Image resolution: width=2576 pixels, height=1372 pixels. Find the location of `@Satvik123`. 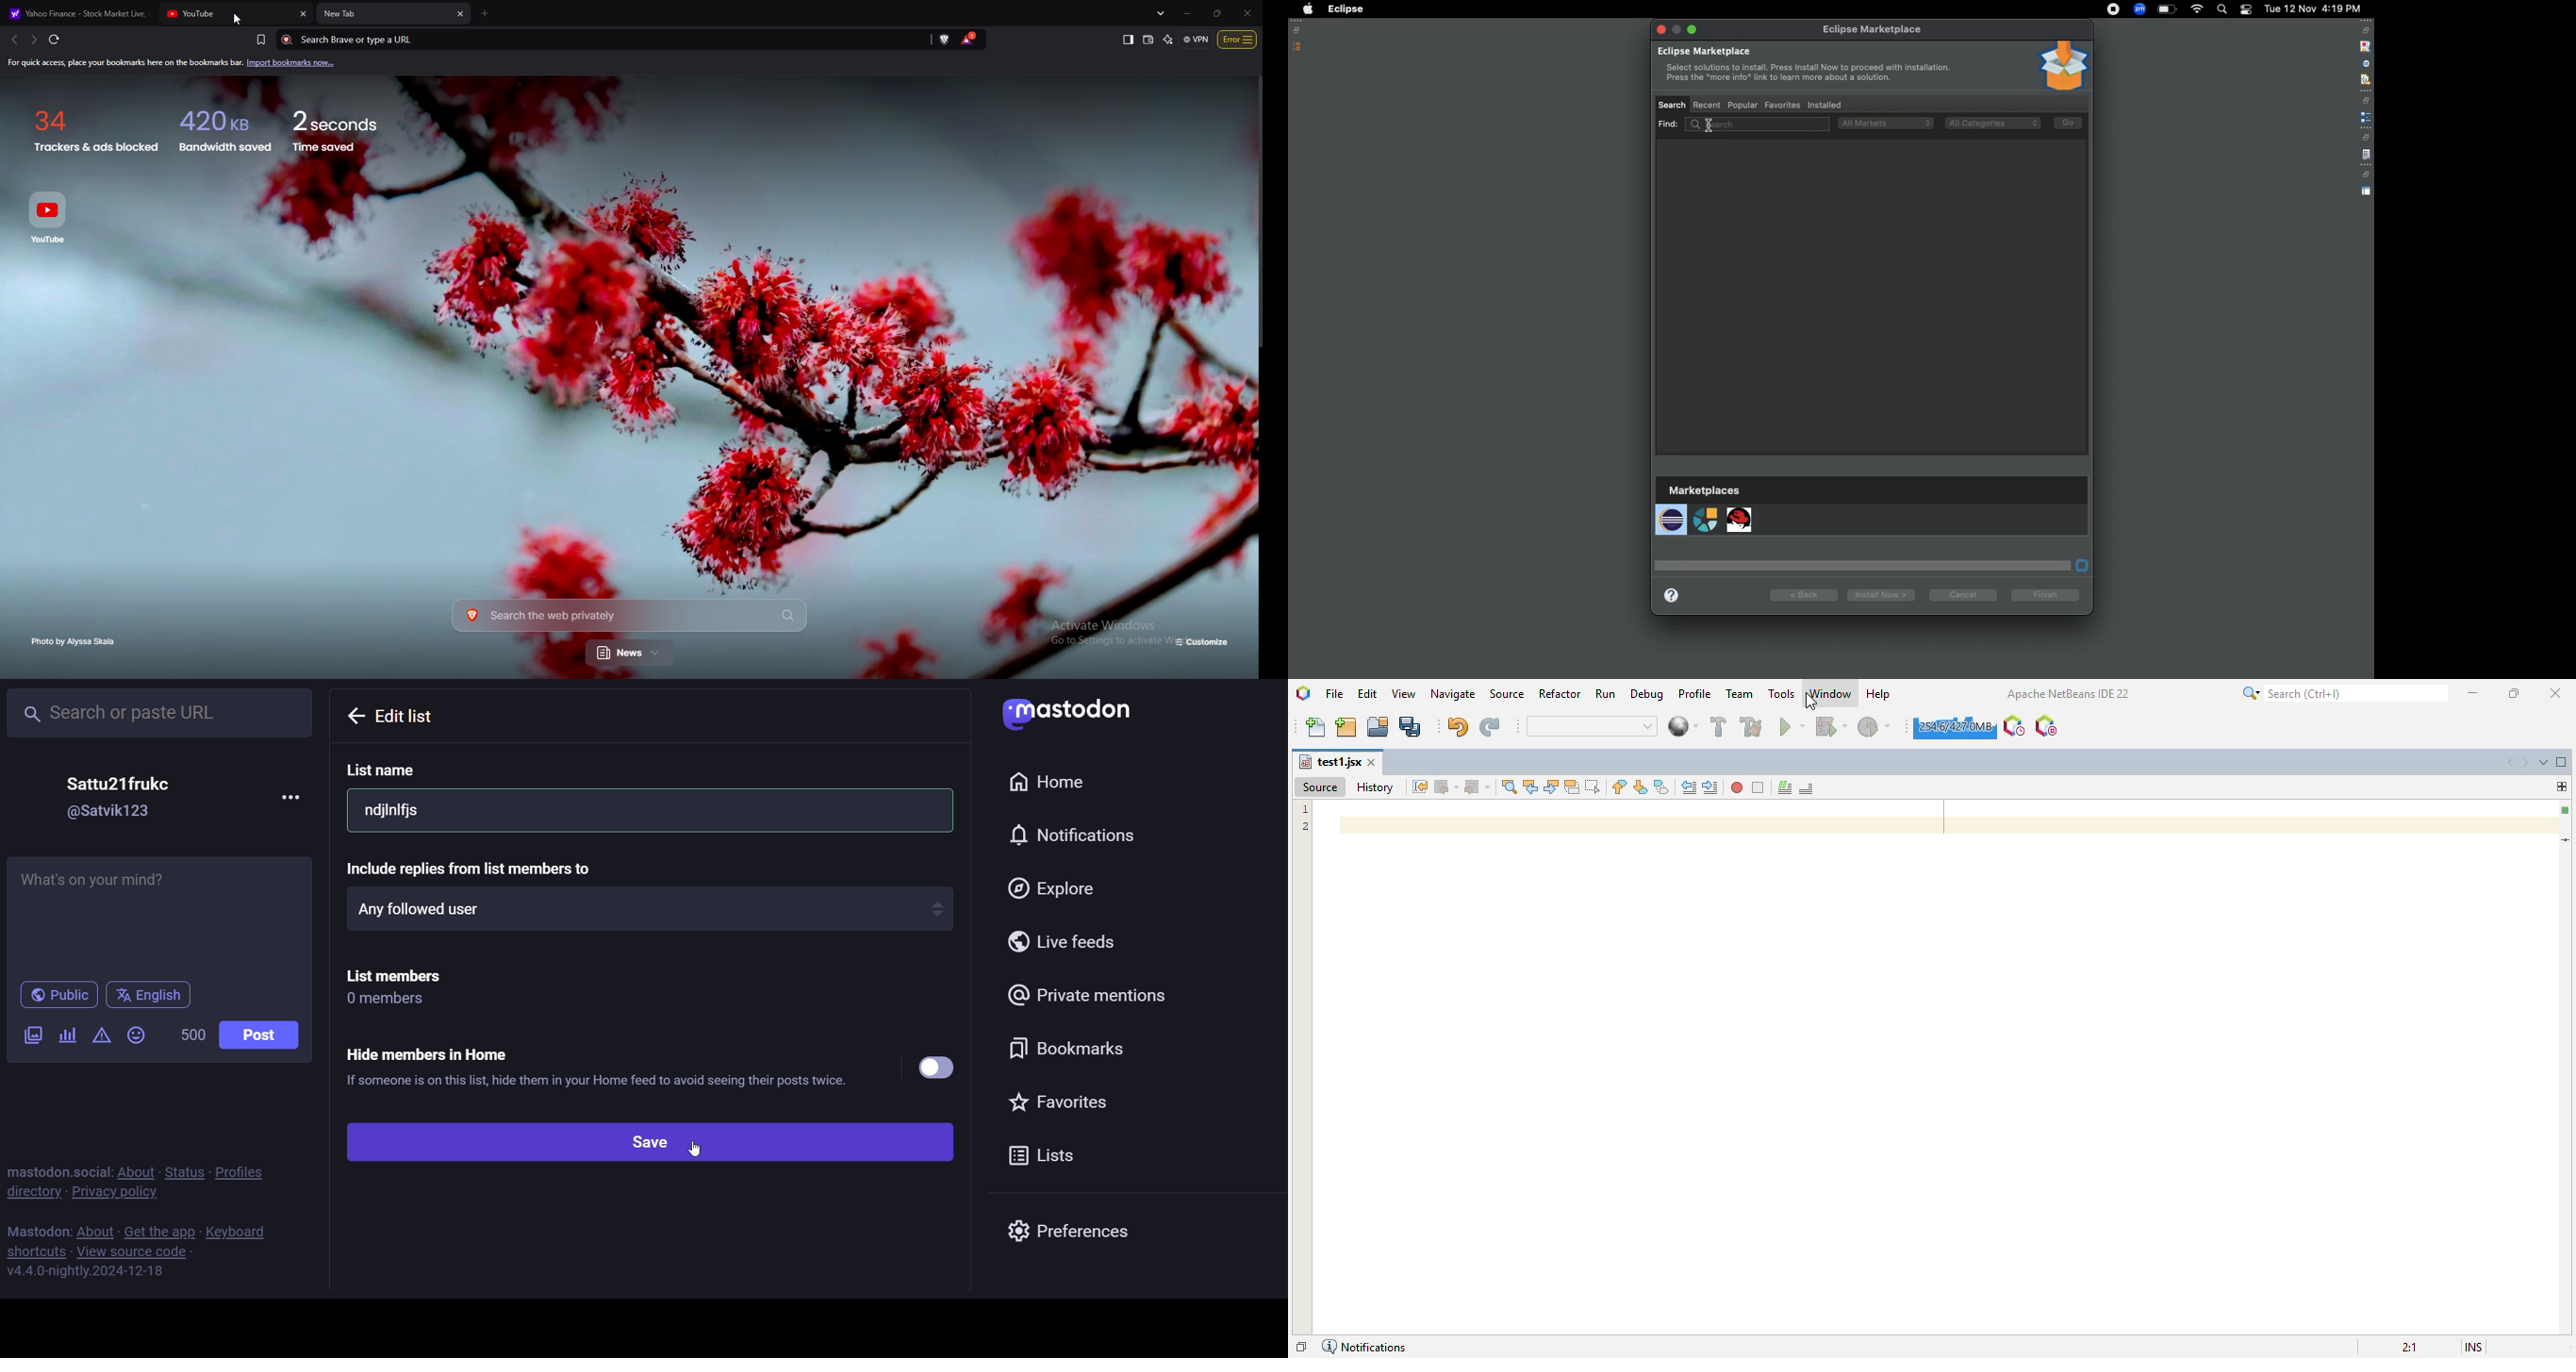

@Satvik123 is located at coordinates (114, 812).